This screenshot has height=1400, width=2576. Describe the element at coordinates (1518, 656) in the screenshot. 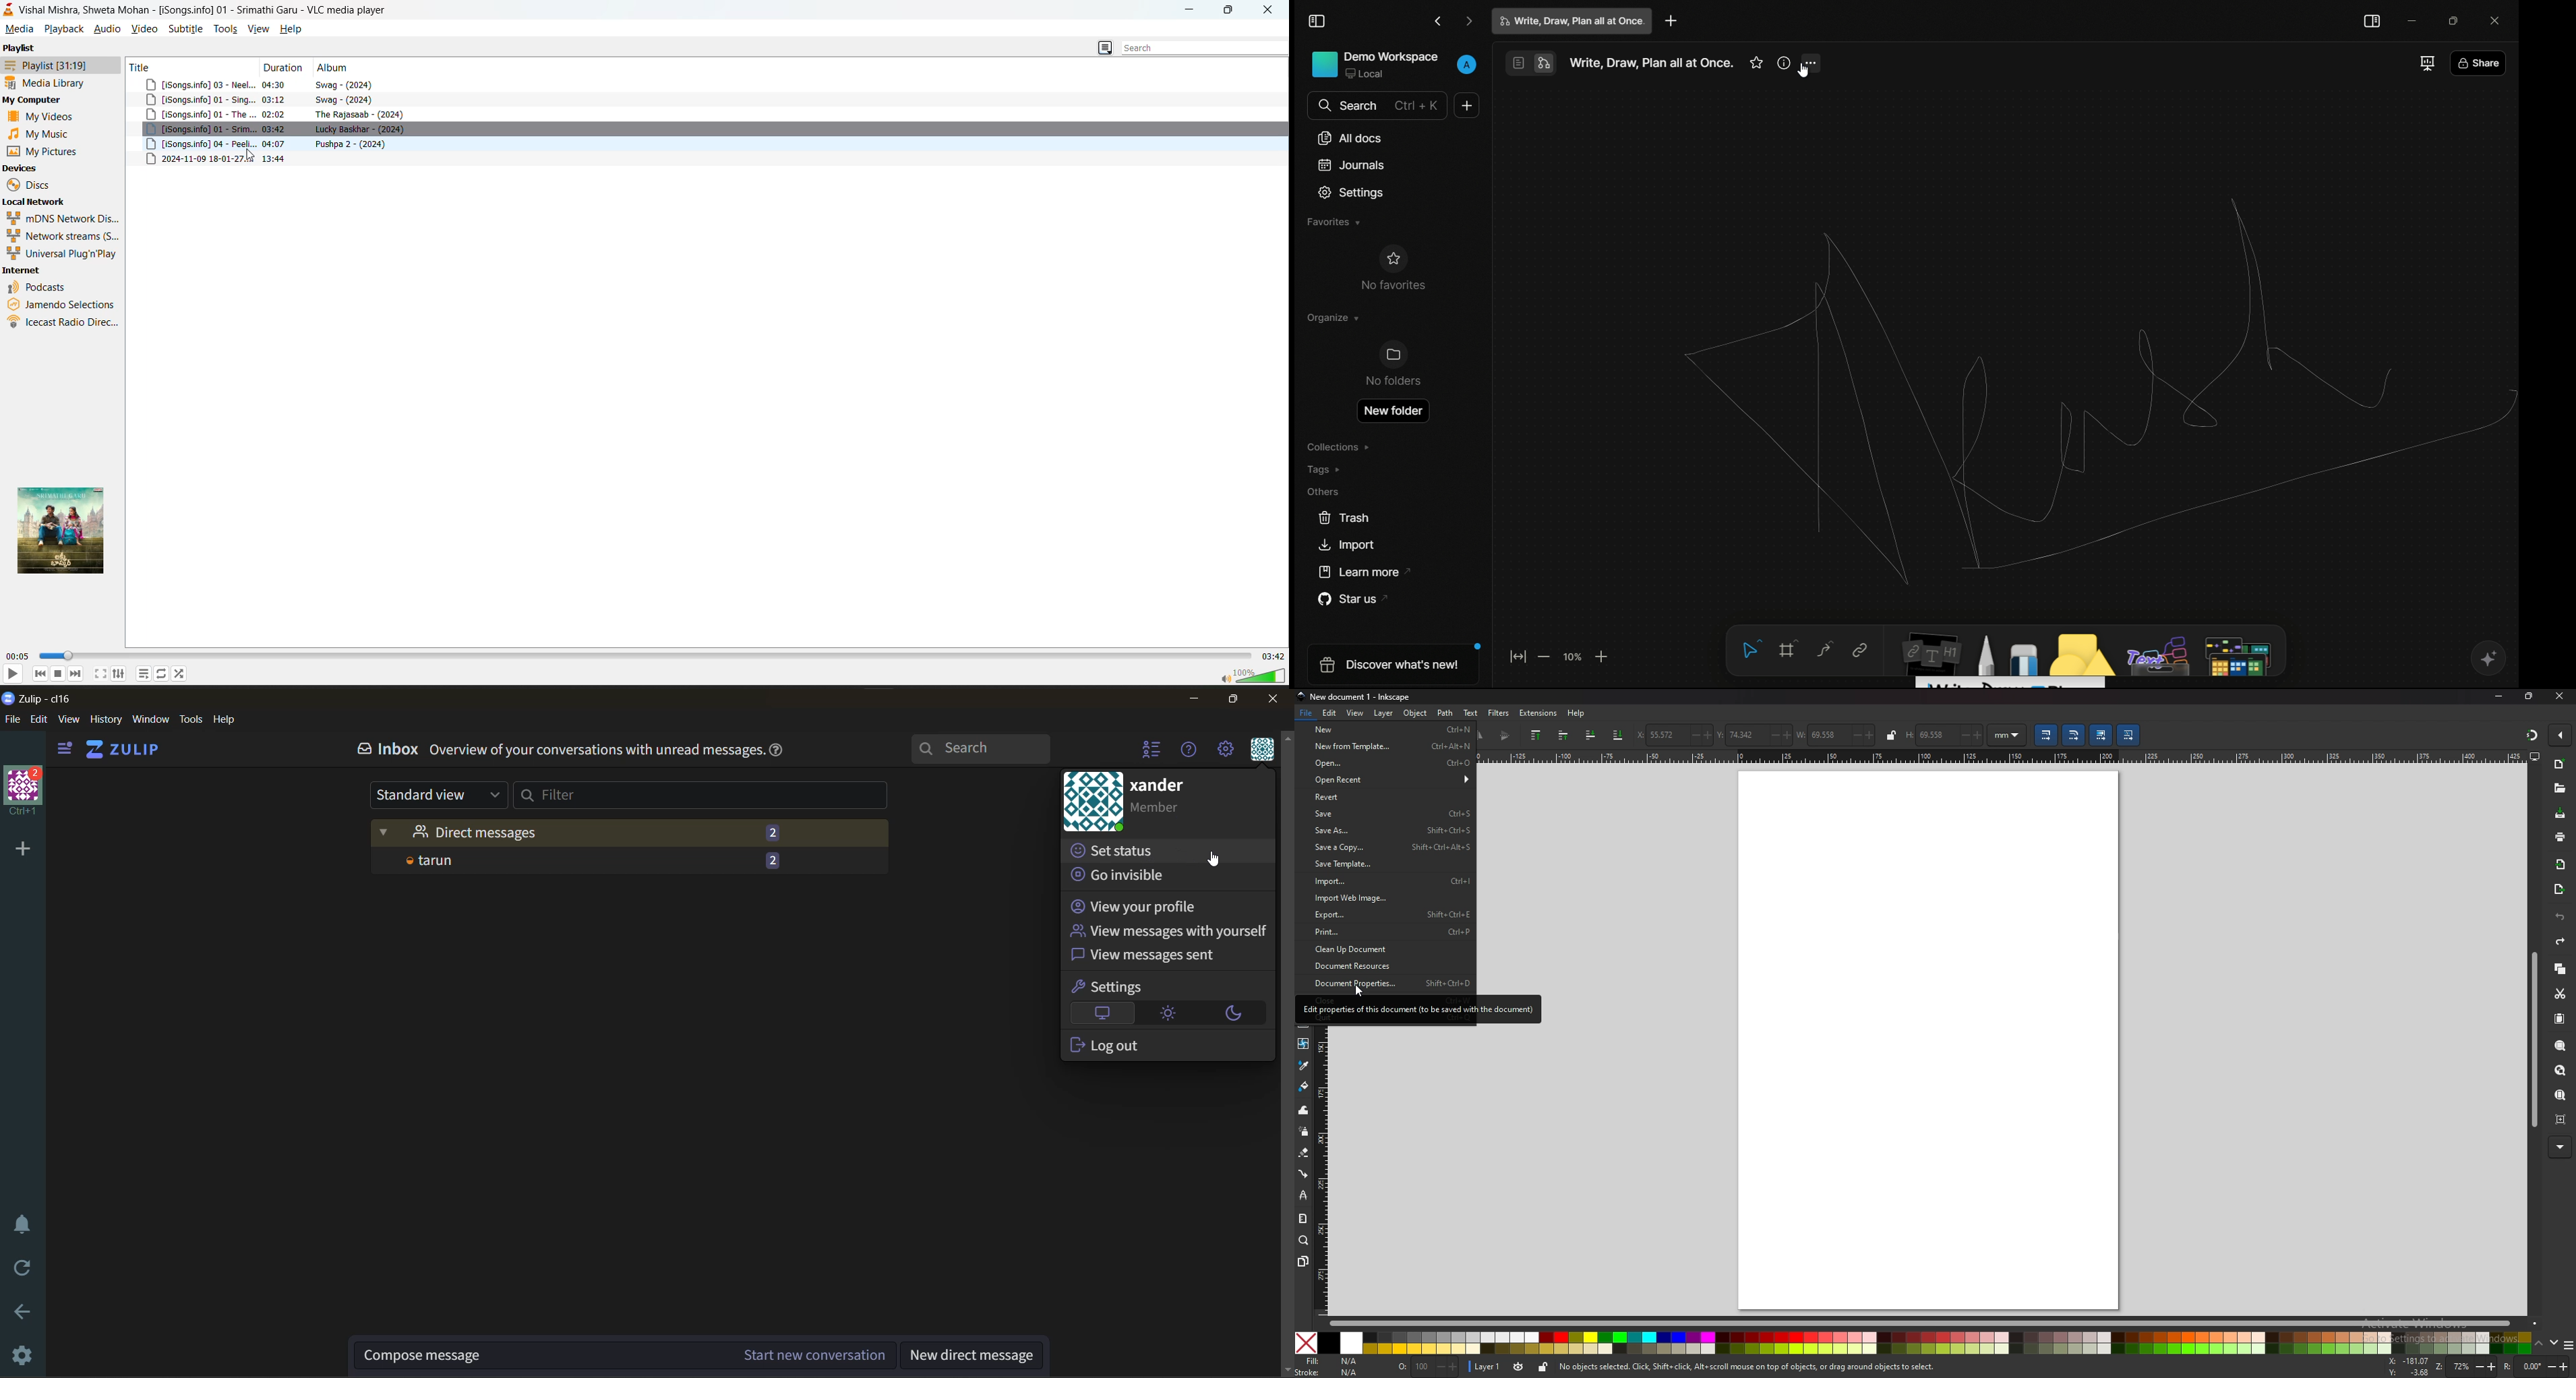

I see `fit to screen` at that location.